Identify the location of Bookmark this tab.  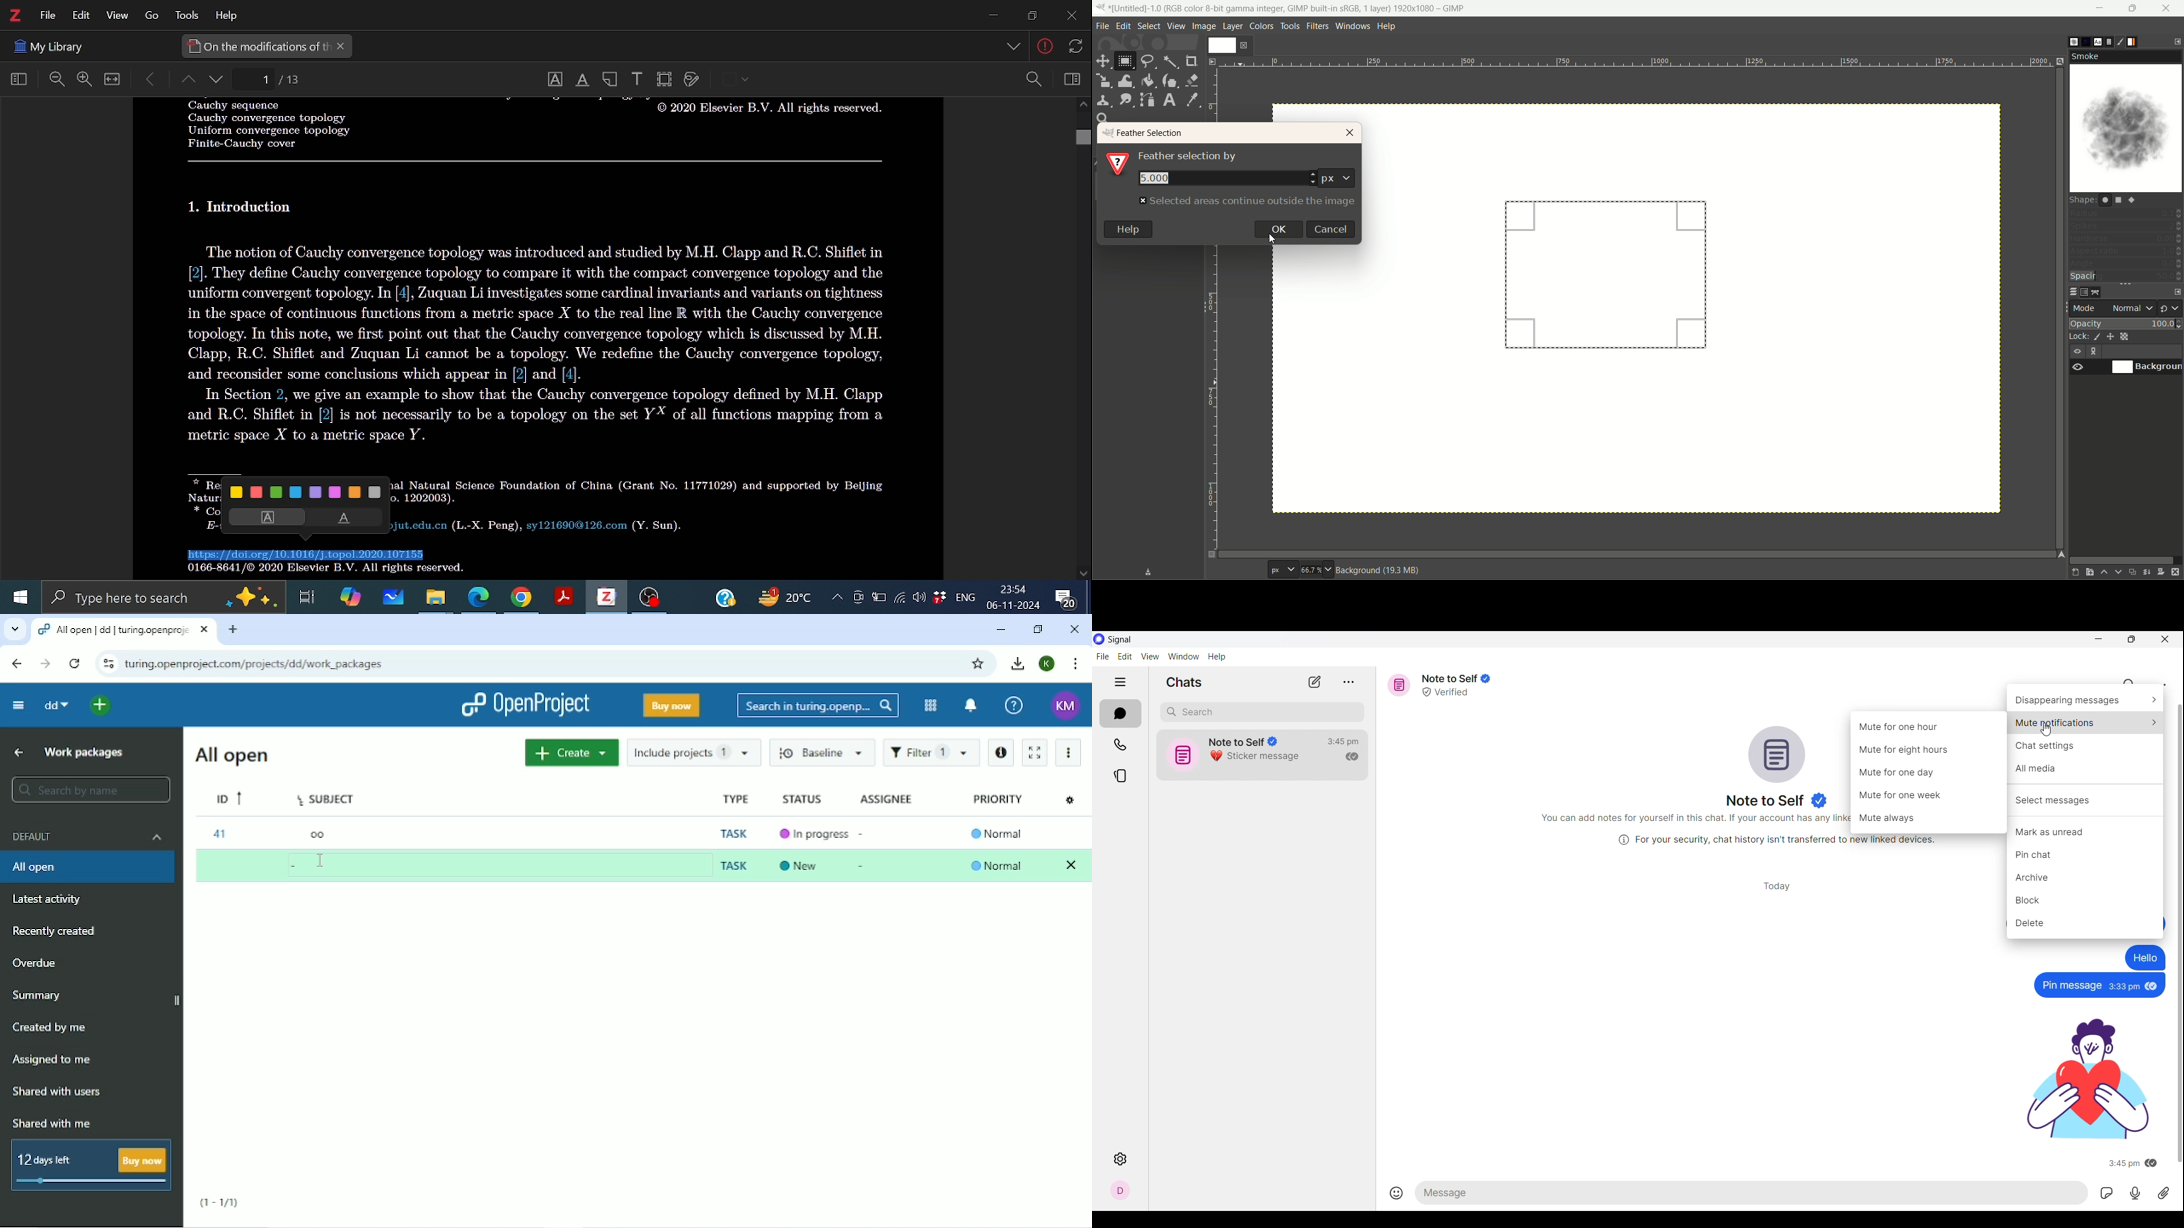
(979, 664).